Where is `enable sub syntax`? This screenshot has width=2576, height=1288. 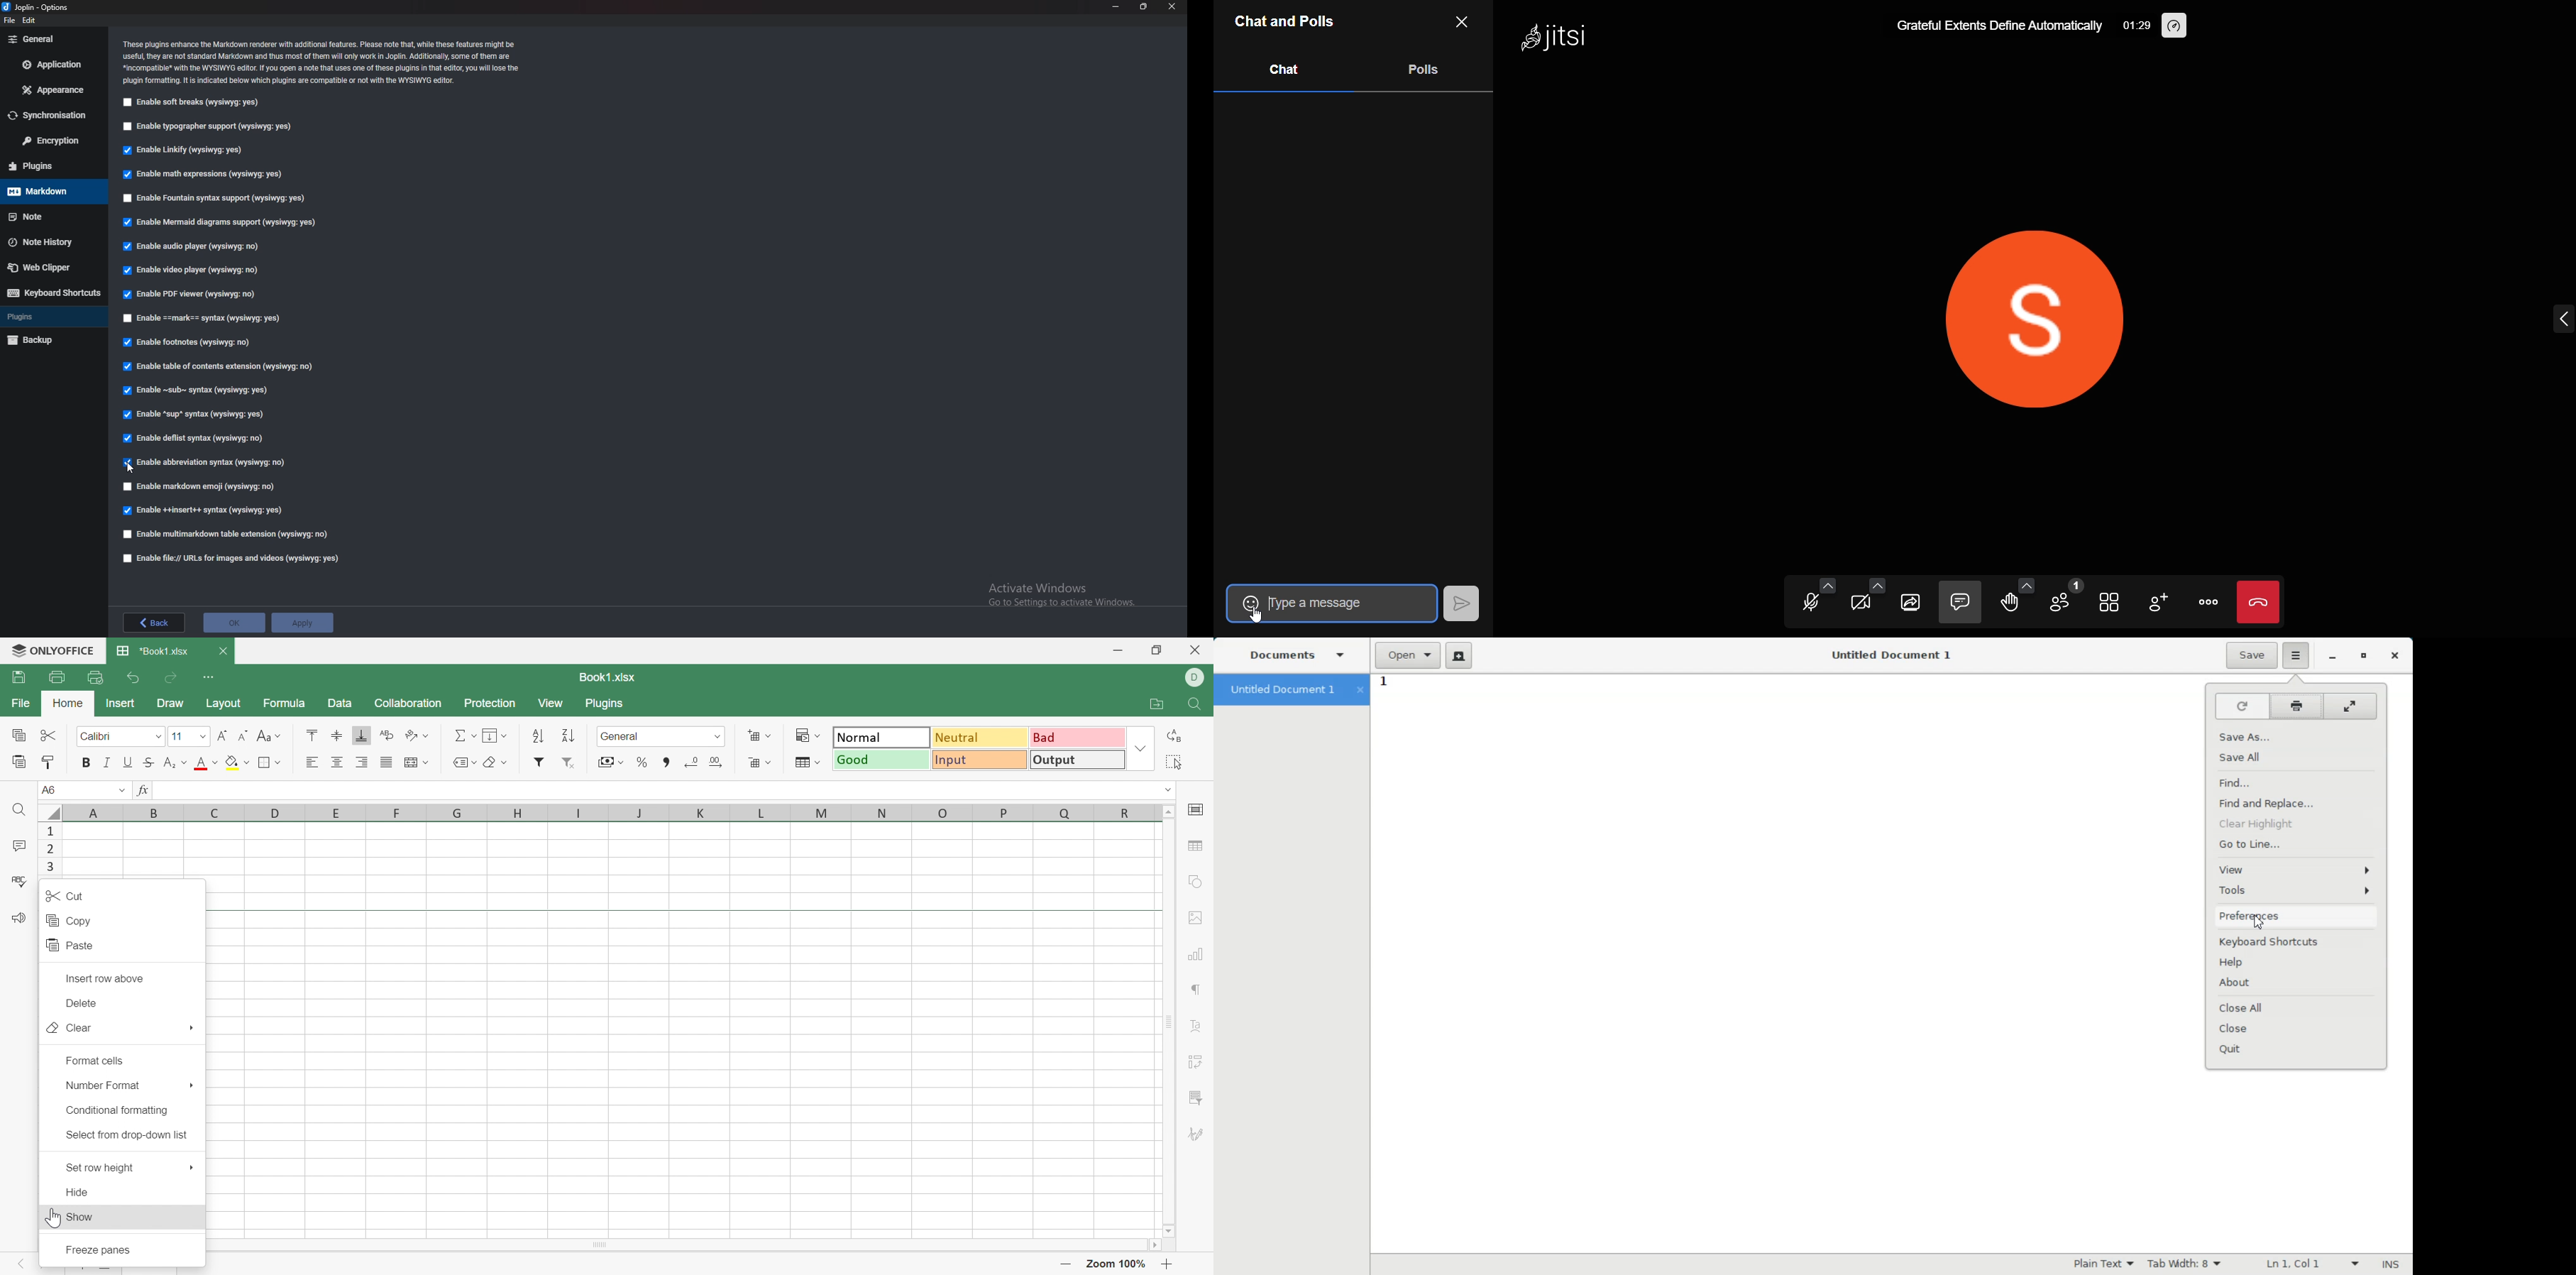
enable sub syntax is located at coordinates (193, 390).